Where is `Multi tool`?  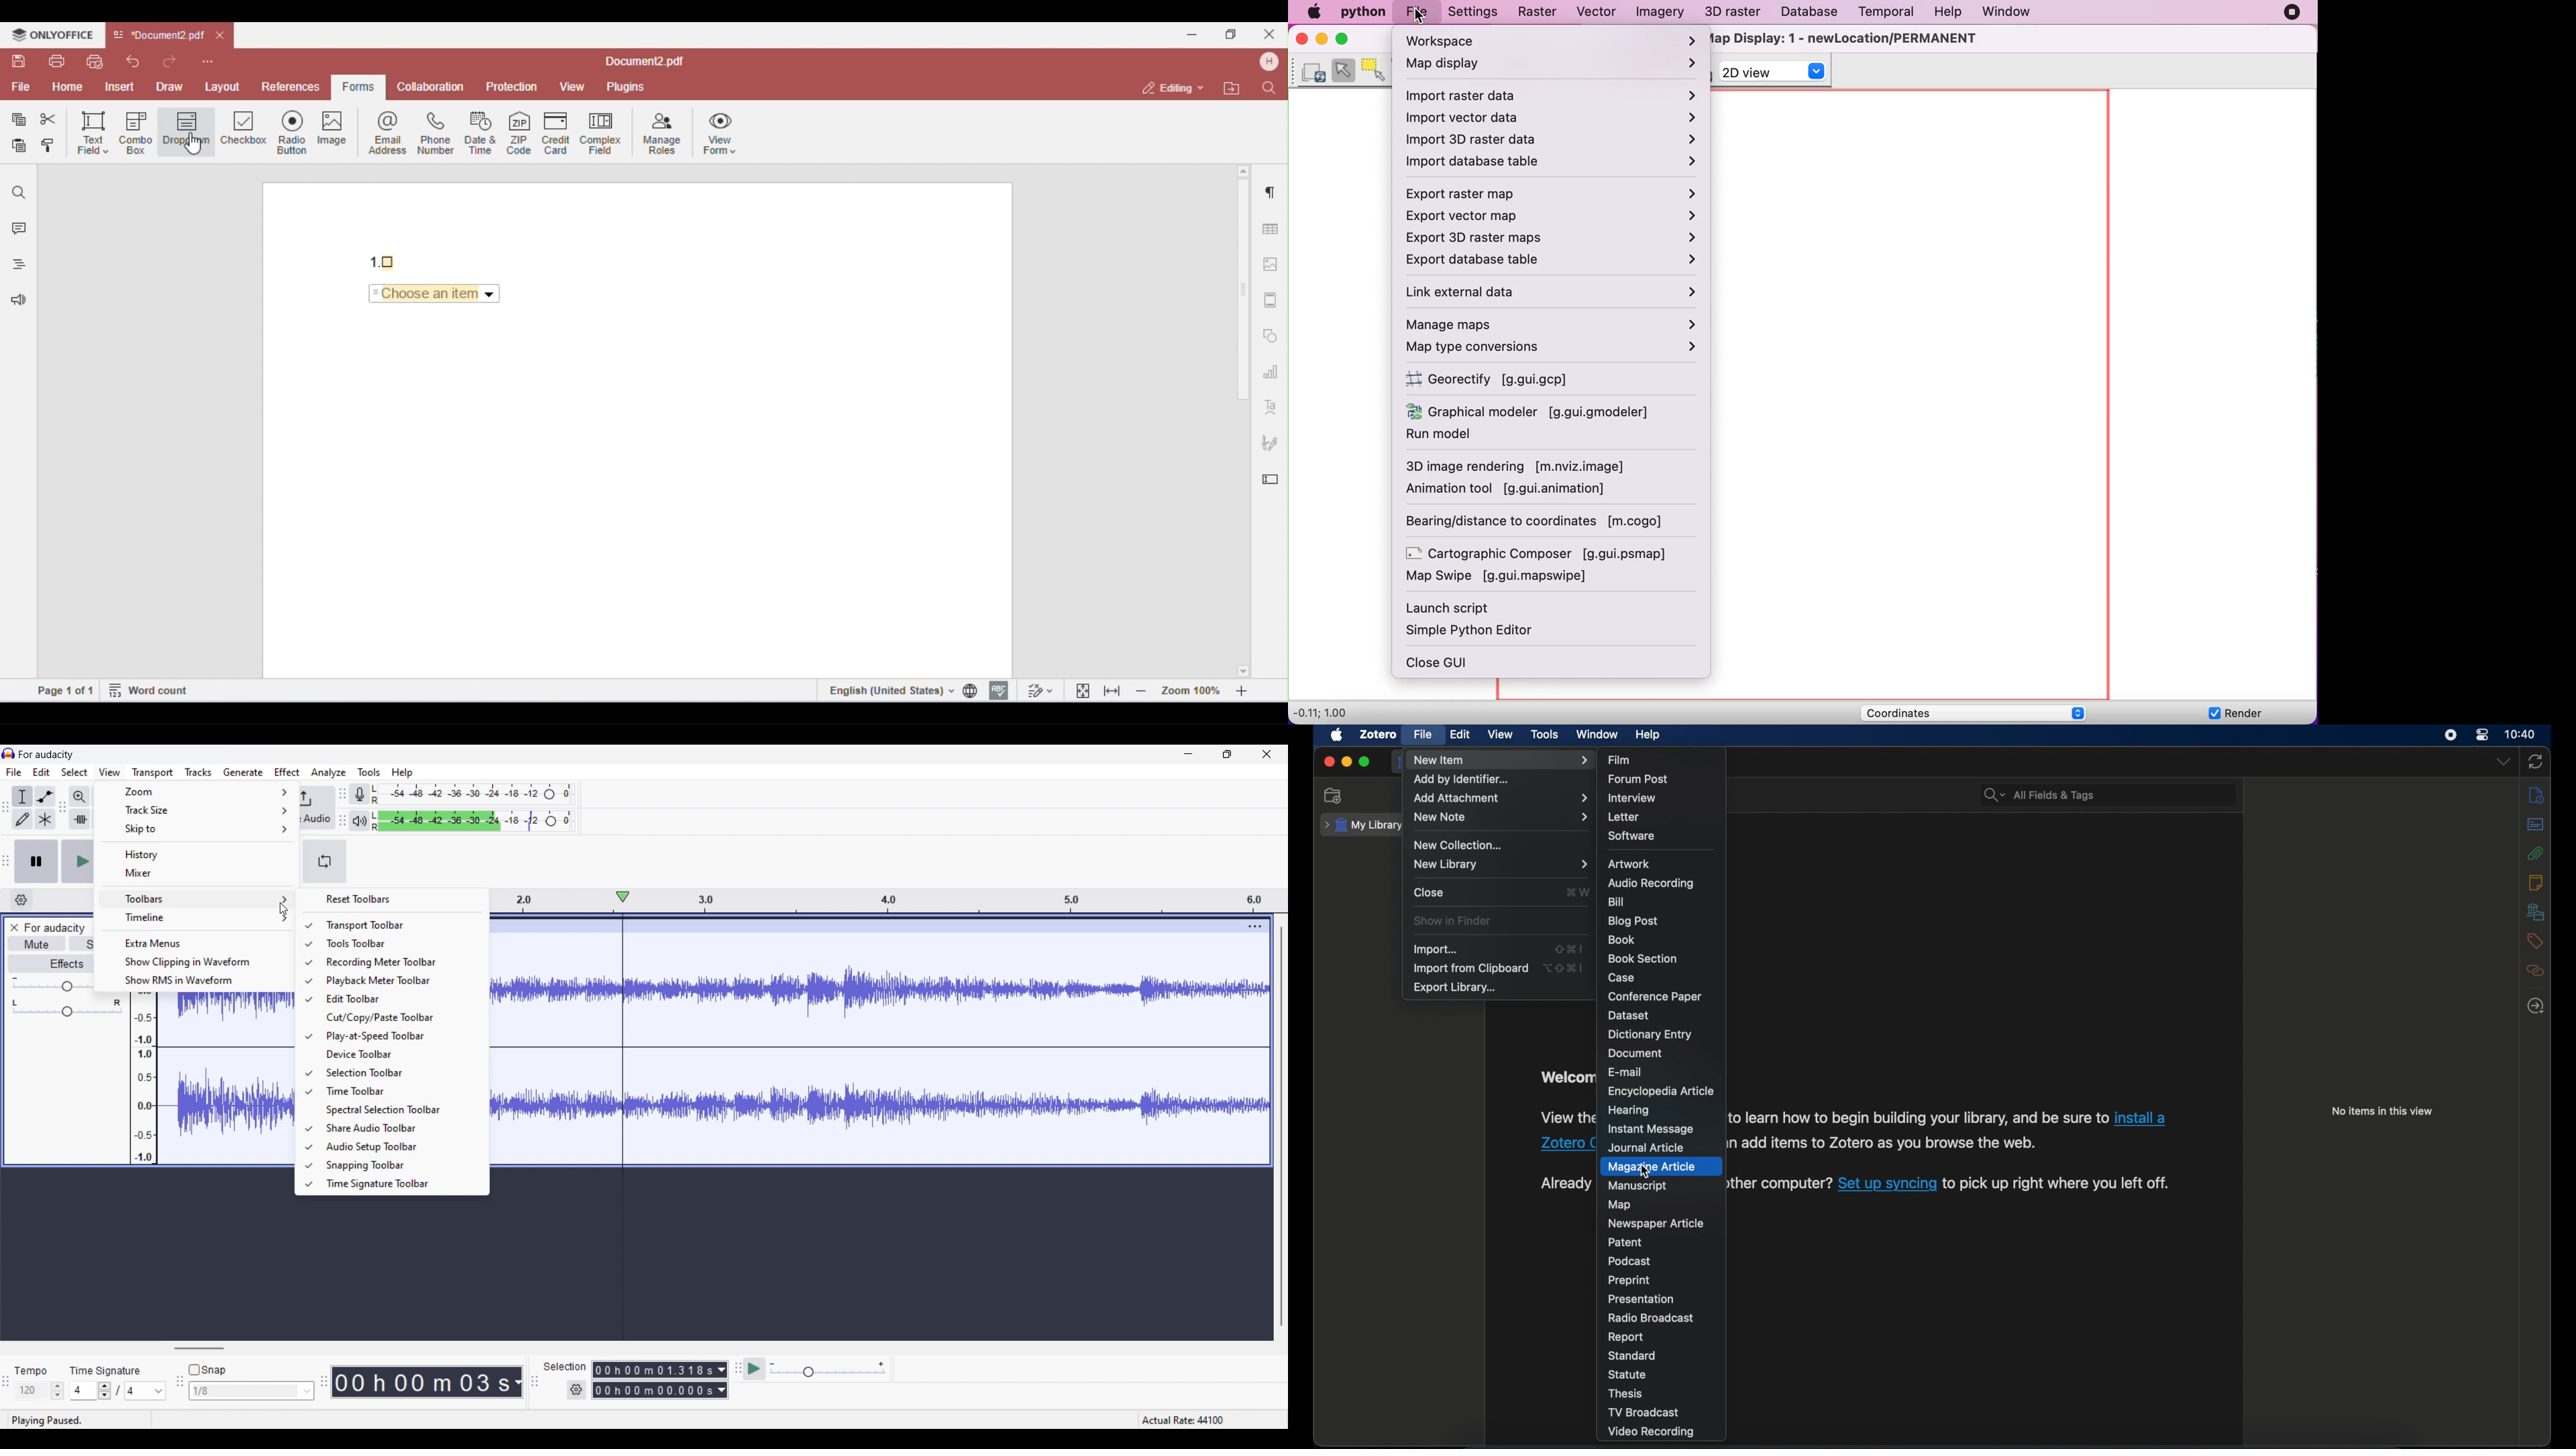
Multi tool is located at coordinates (45, 818).